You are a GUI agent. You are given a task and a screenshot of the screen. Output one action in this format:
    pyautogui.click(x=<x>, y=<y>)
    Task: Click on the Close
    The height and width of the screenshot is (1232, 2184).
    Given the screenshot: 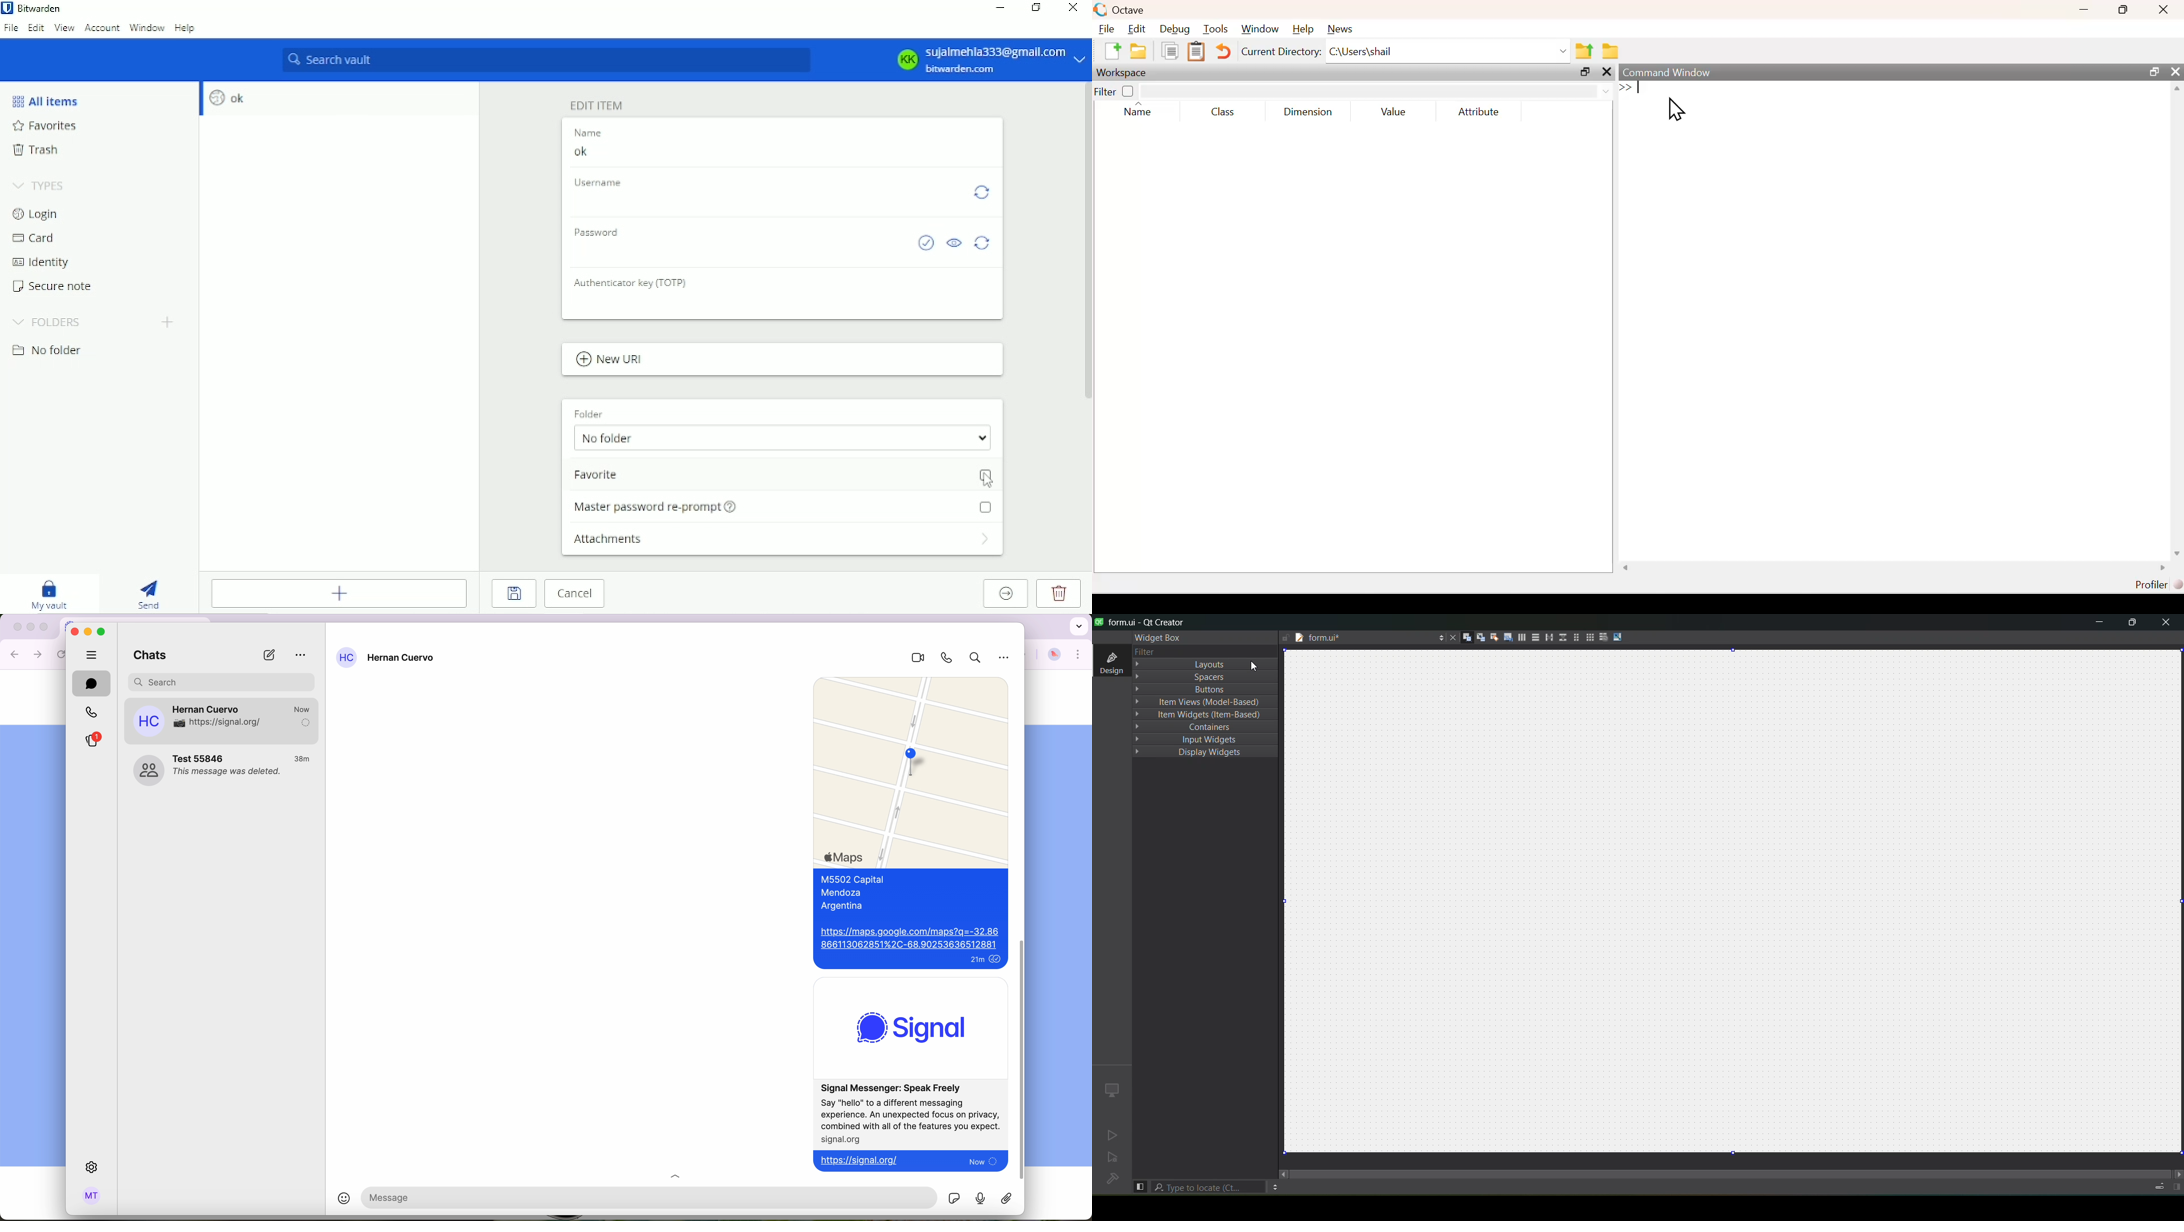 What is the action you would take?
    pyautogui.click(x=2176, y=72)
    